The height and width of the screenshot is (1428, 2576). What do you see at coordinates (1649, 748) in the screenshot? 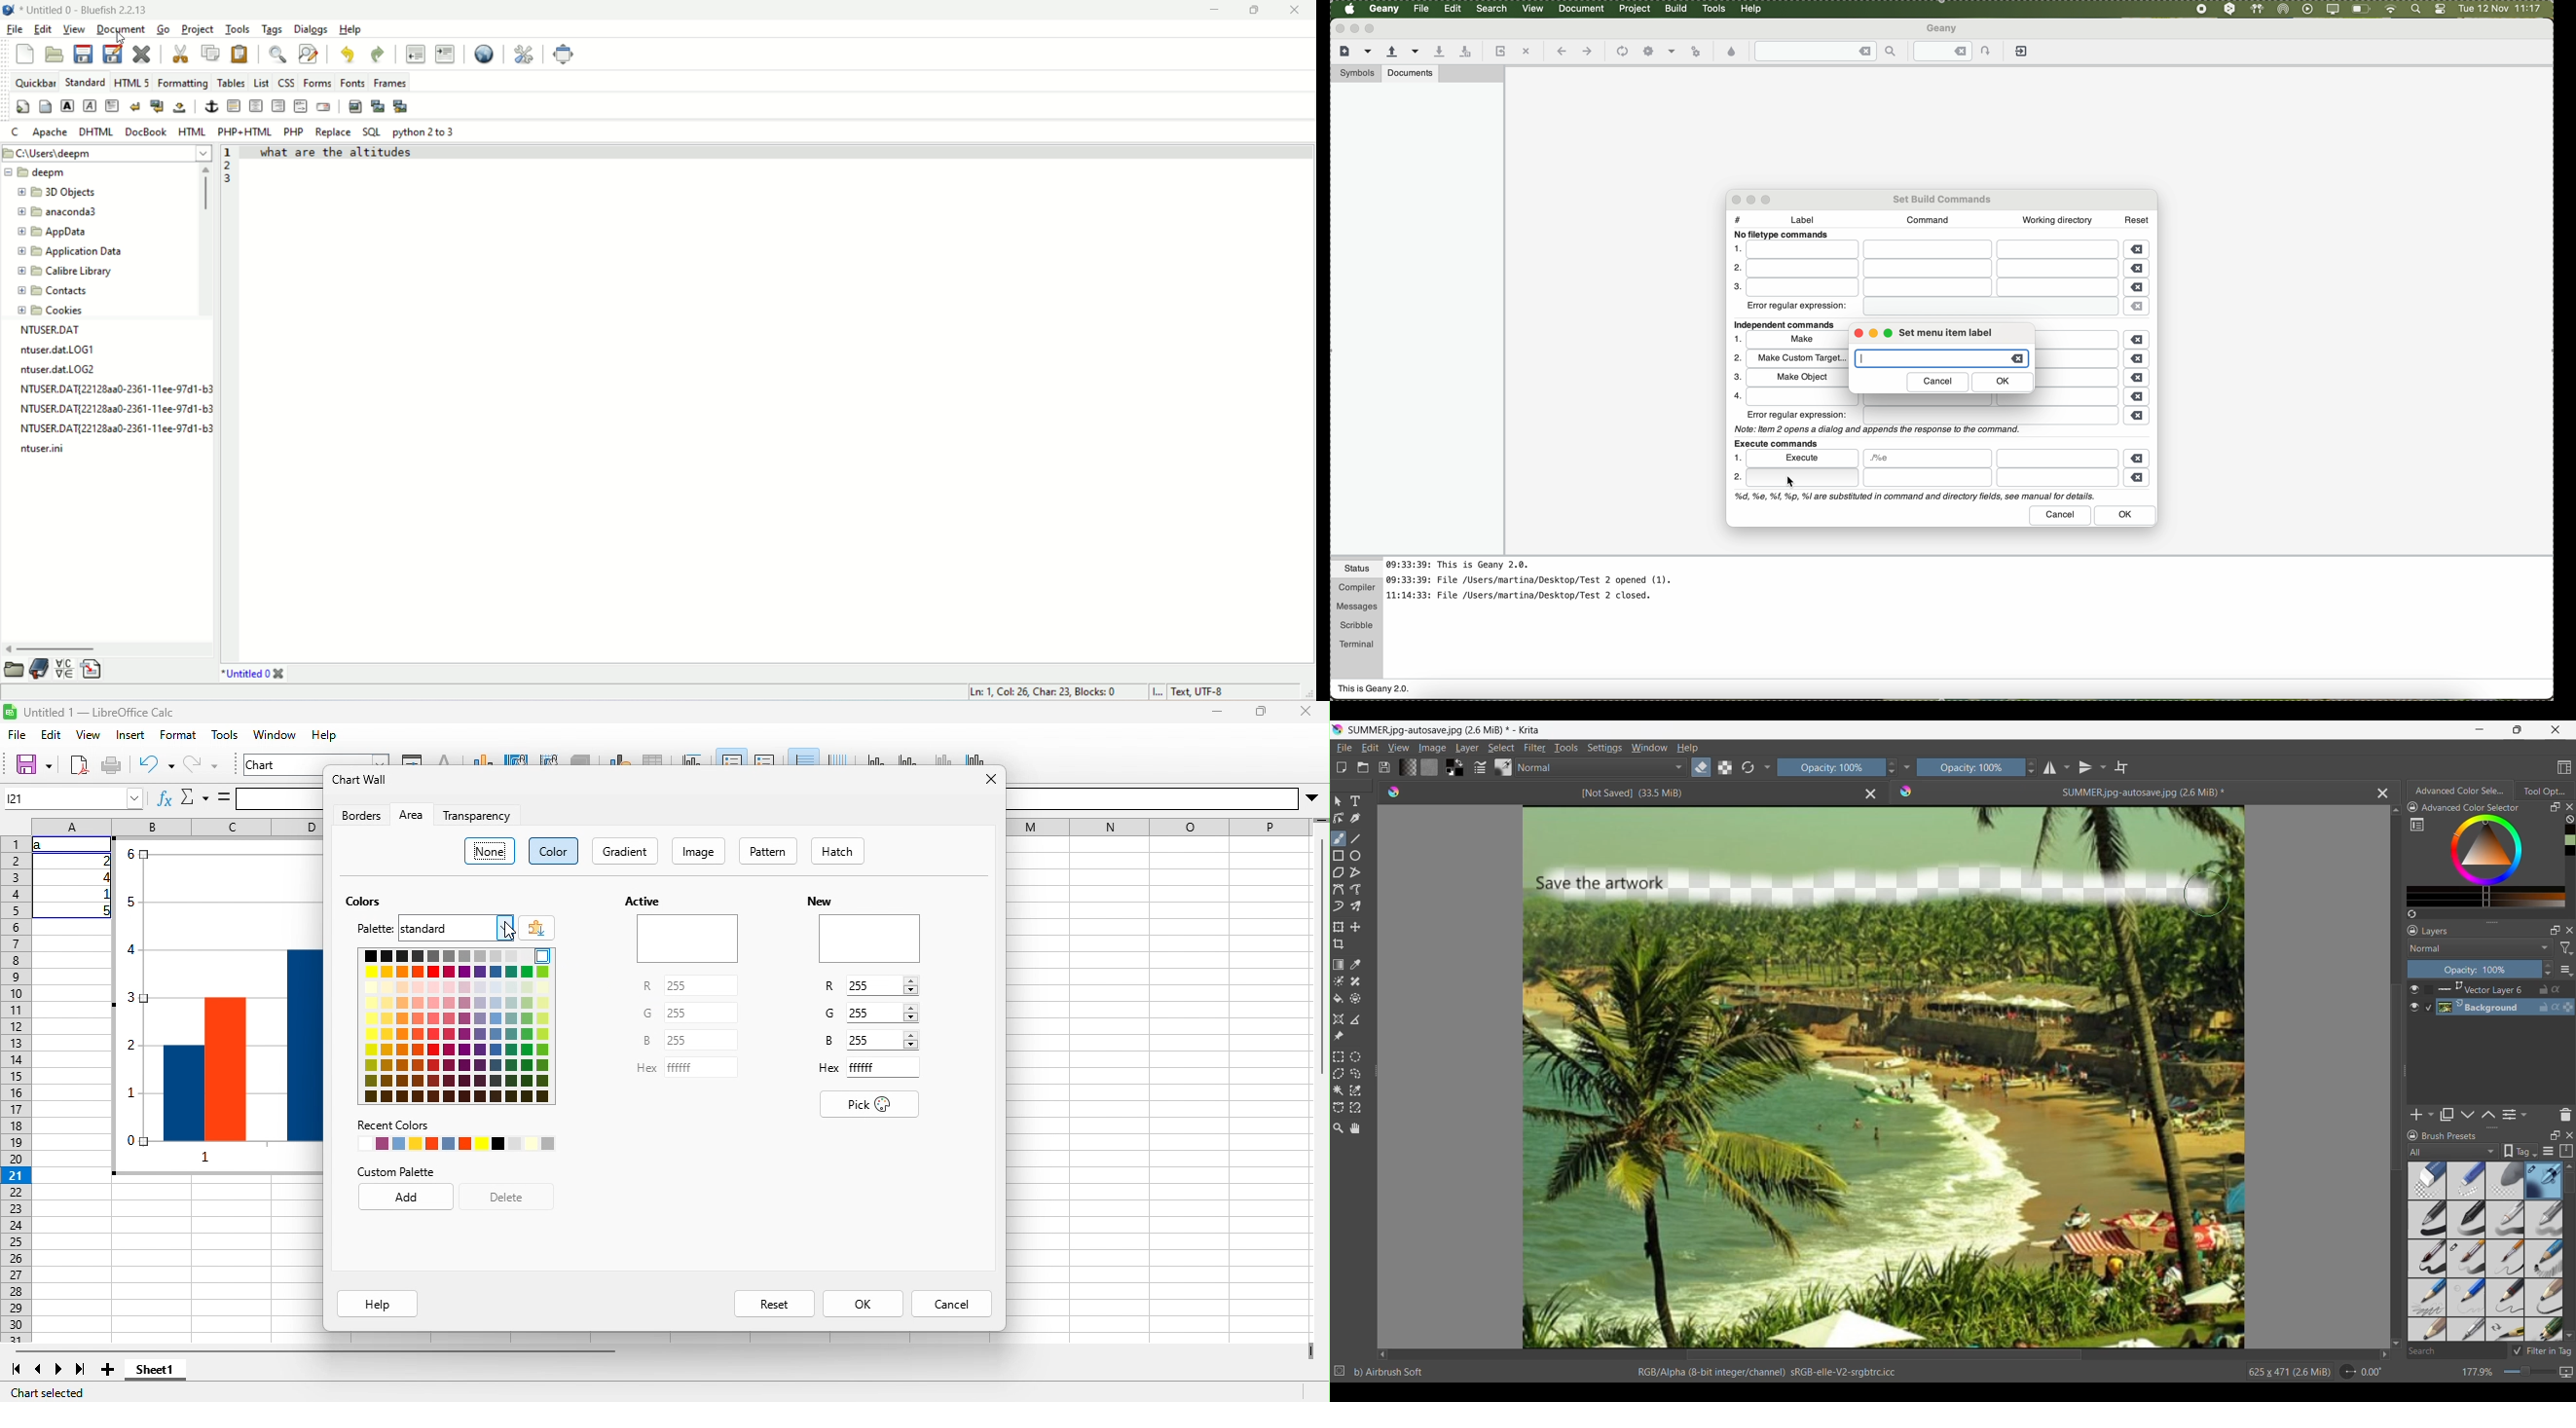
I see `Window` at bounding box center [1649, 748].